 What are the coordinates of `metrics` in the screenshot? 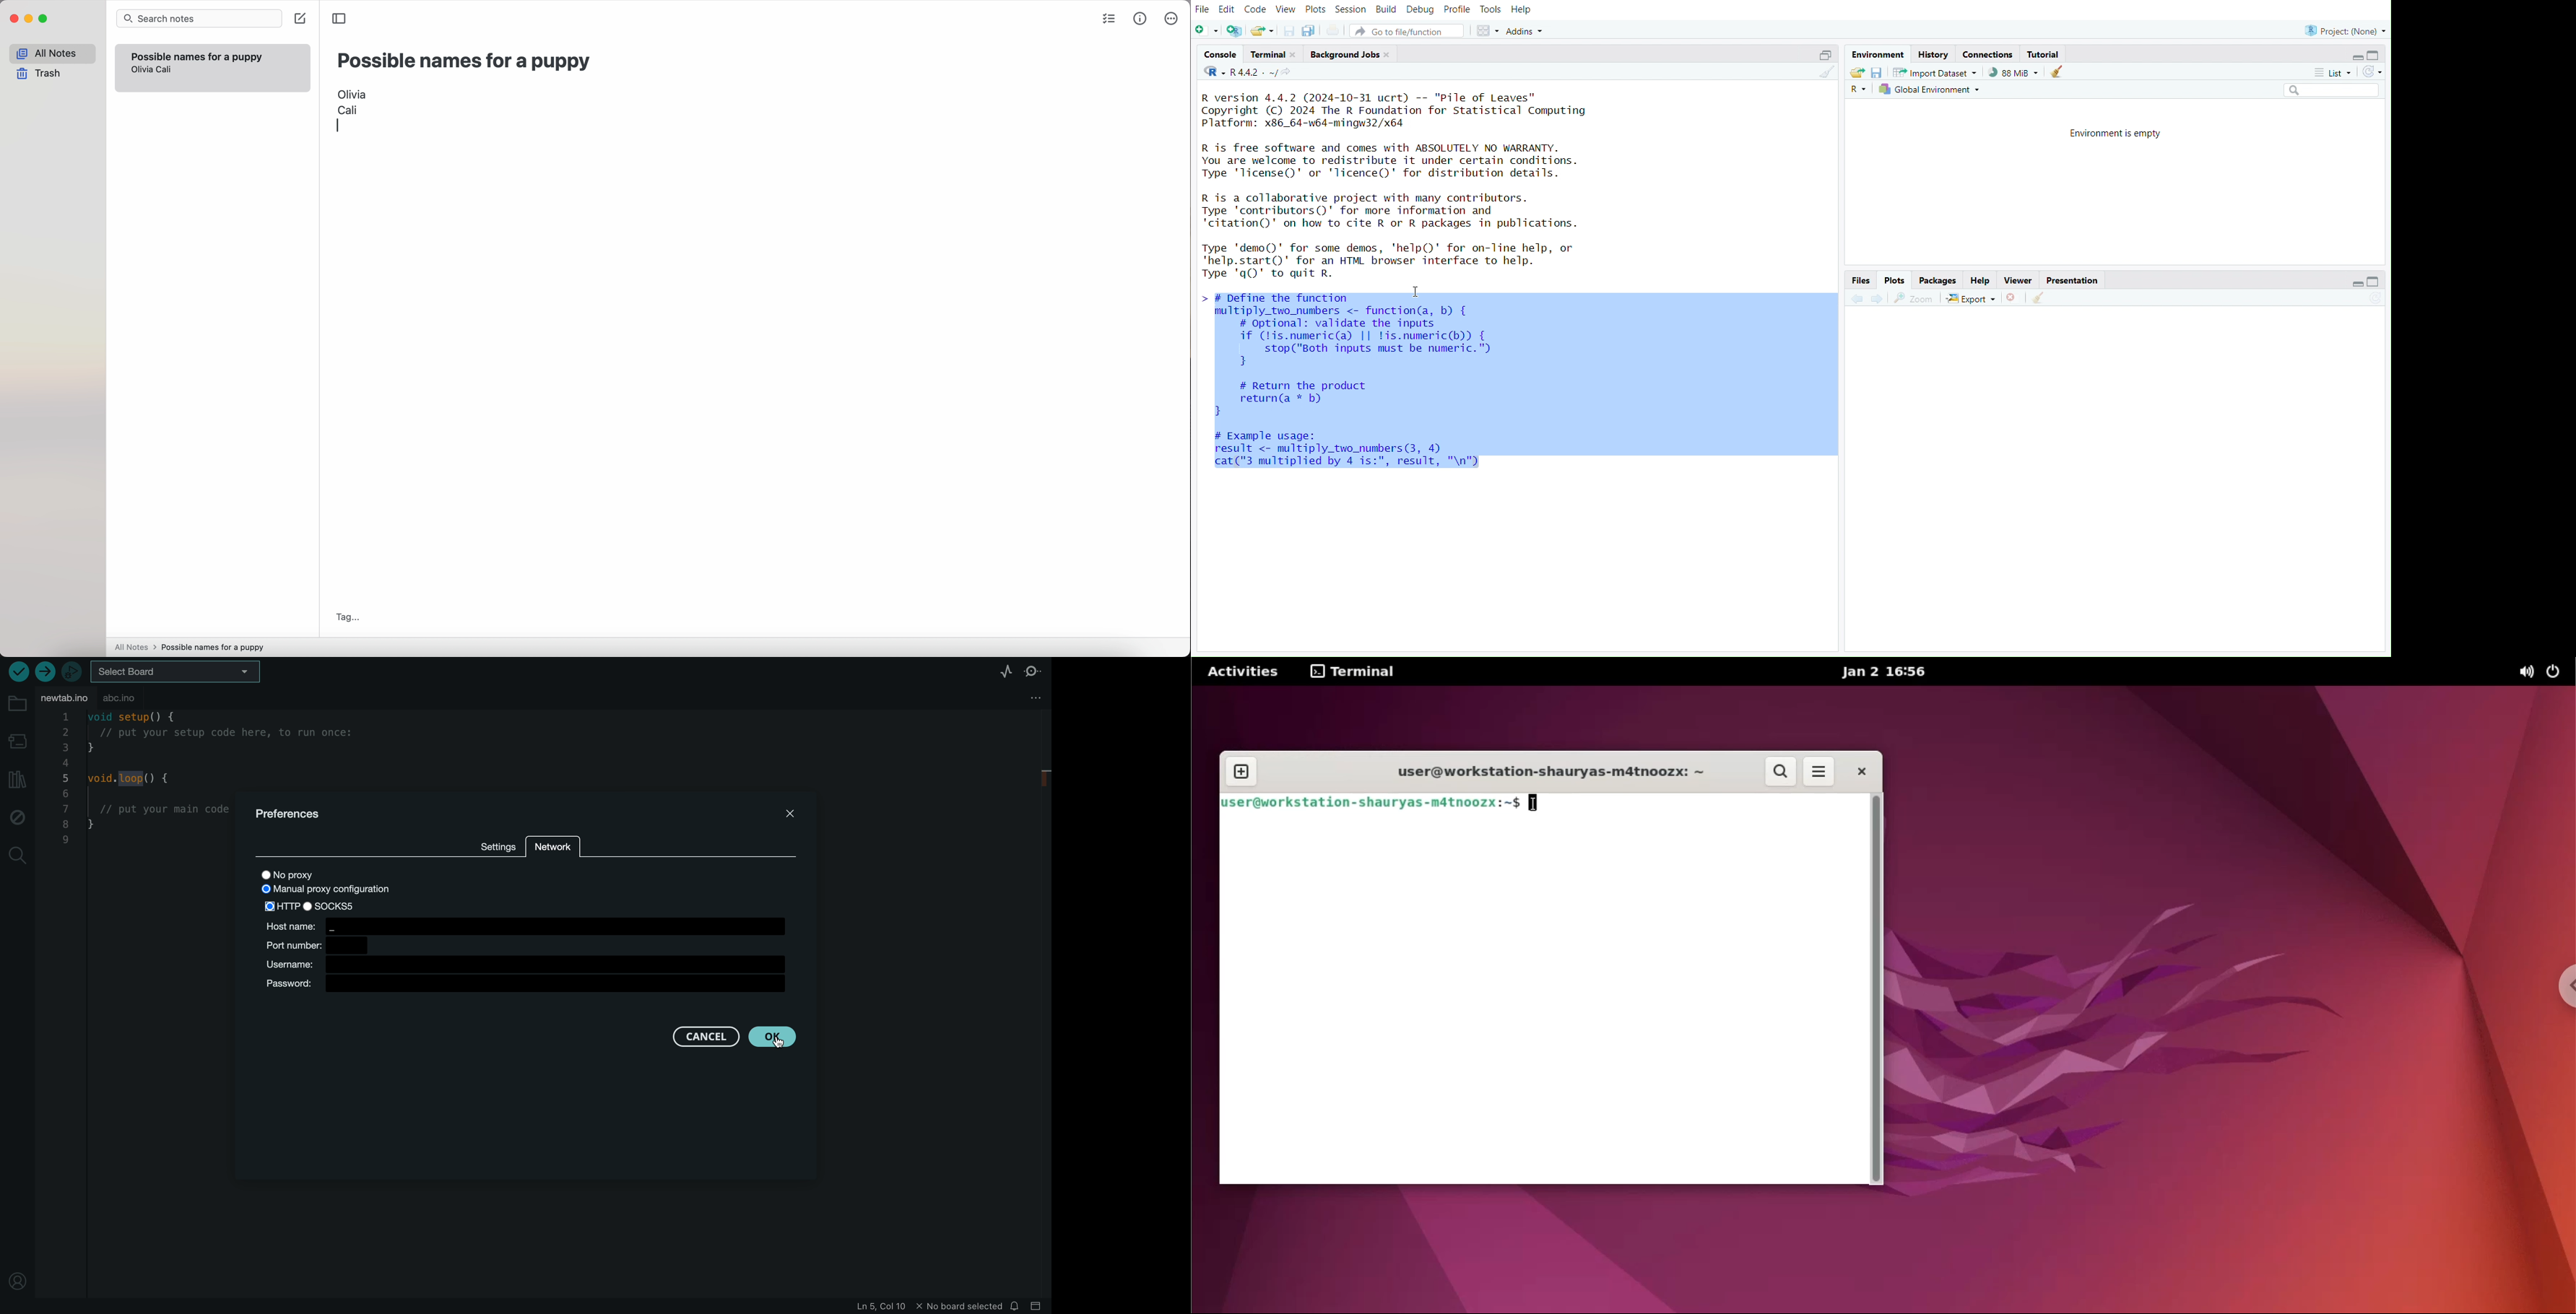 It's located at (1141, 18).